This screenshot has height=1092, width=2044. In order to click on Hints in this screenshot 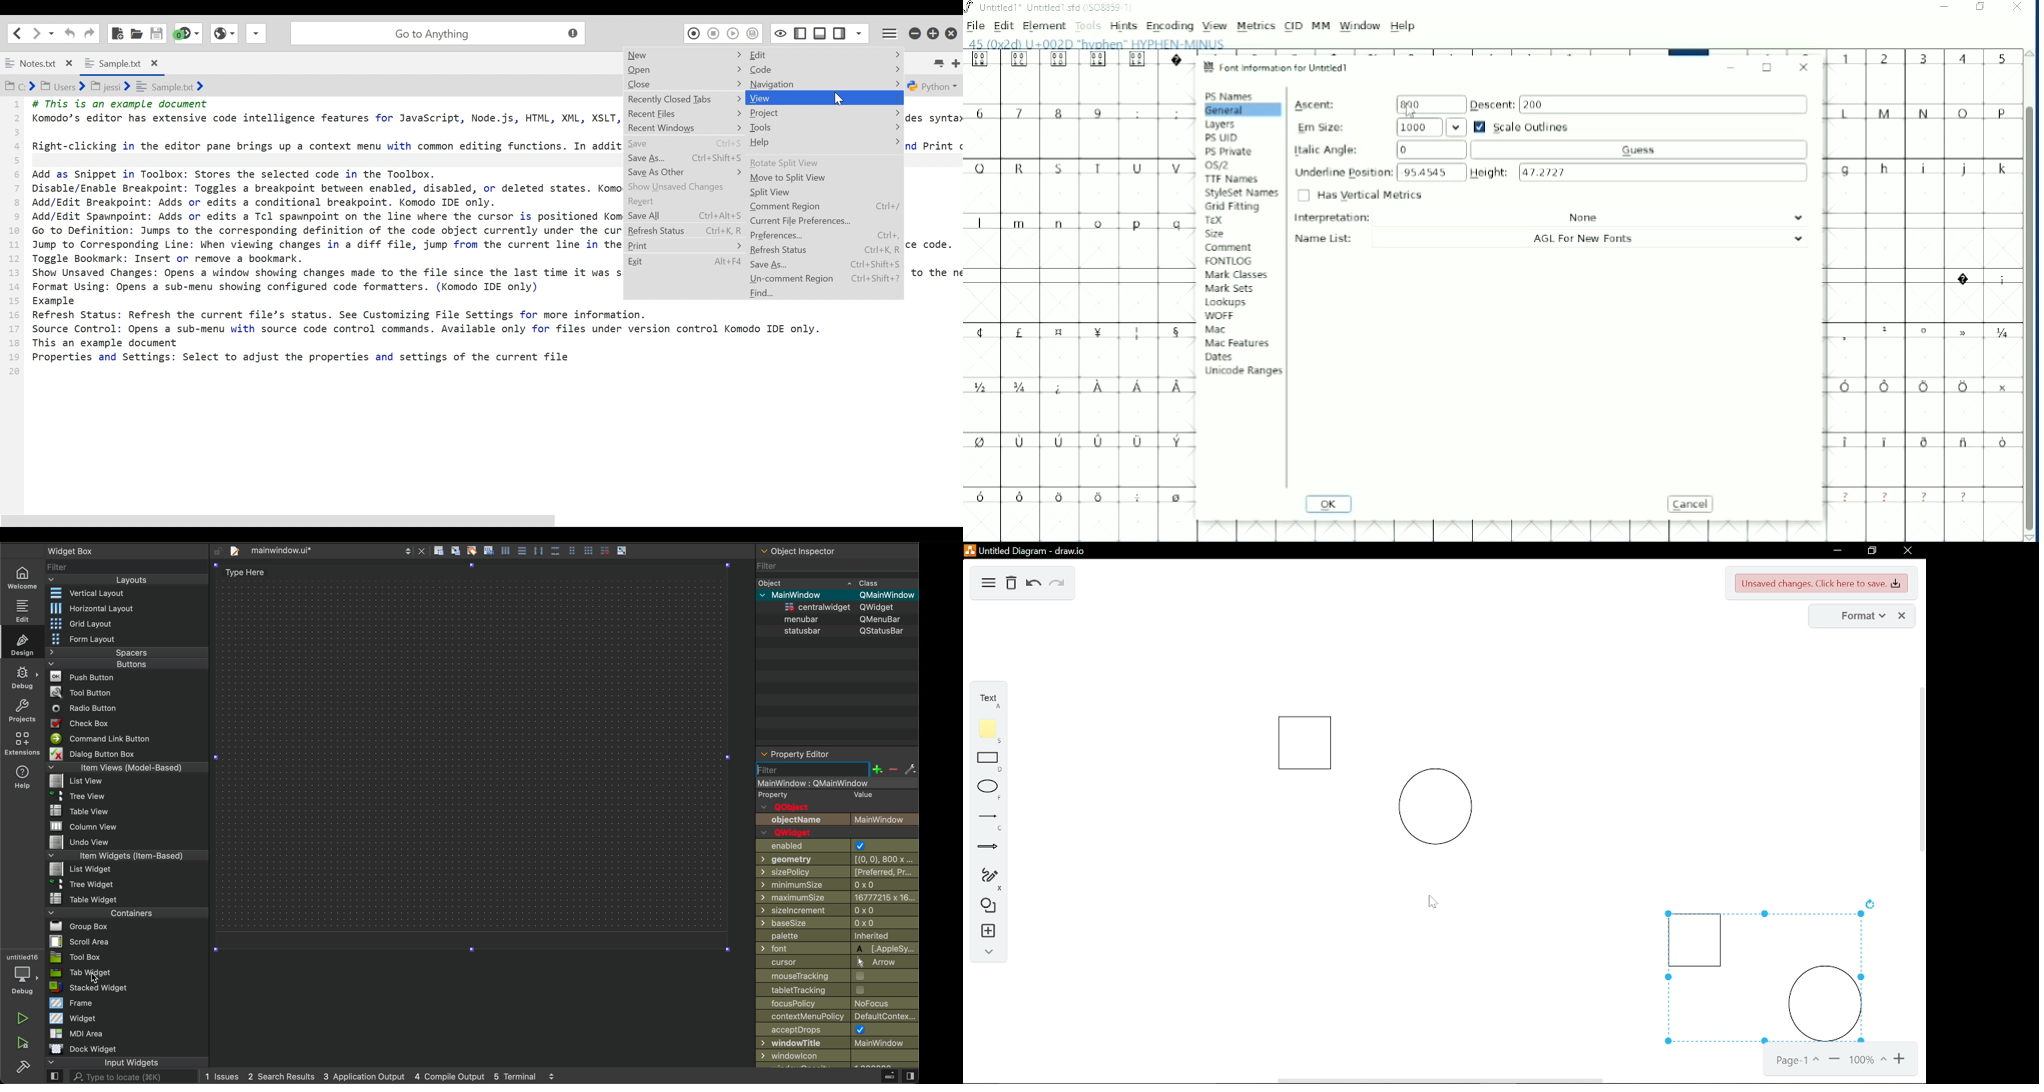, I will do `click(1123, 26)`.